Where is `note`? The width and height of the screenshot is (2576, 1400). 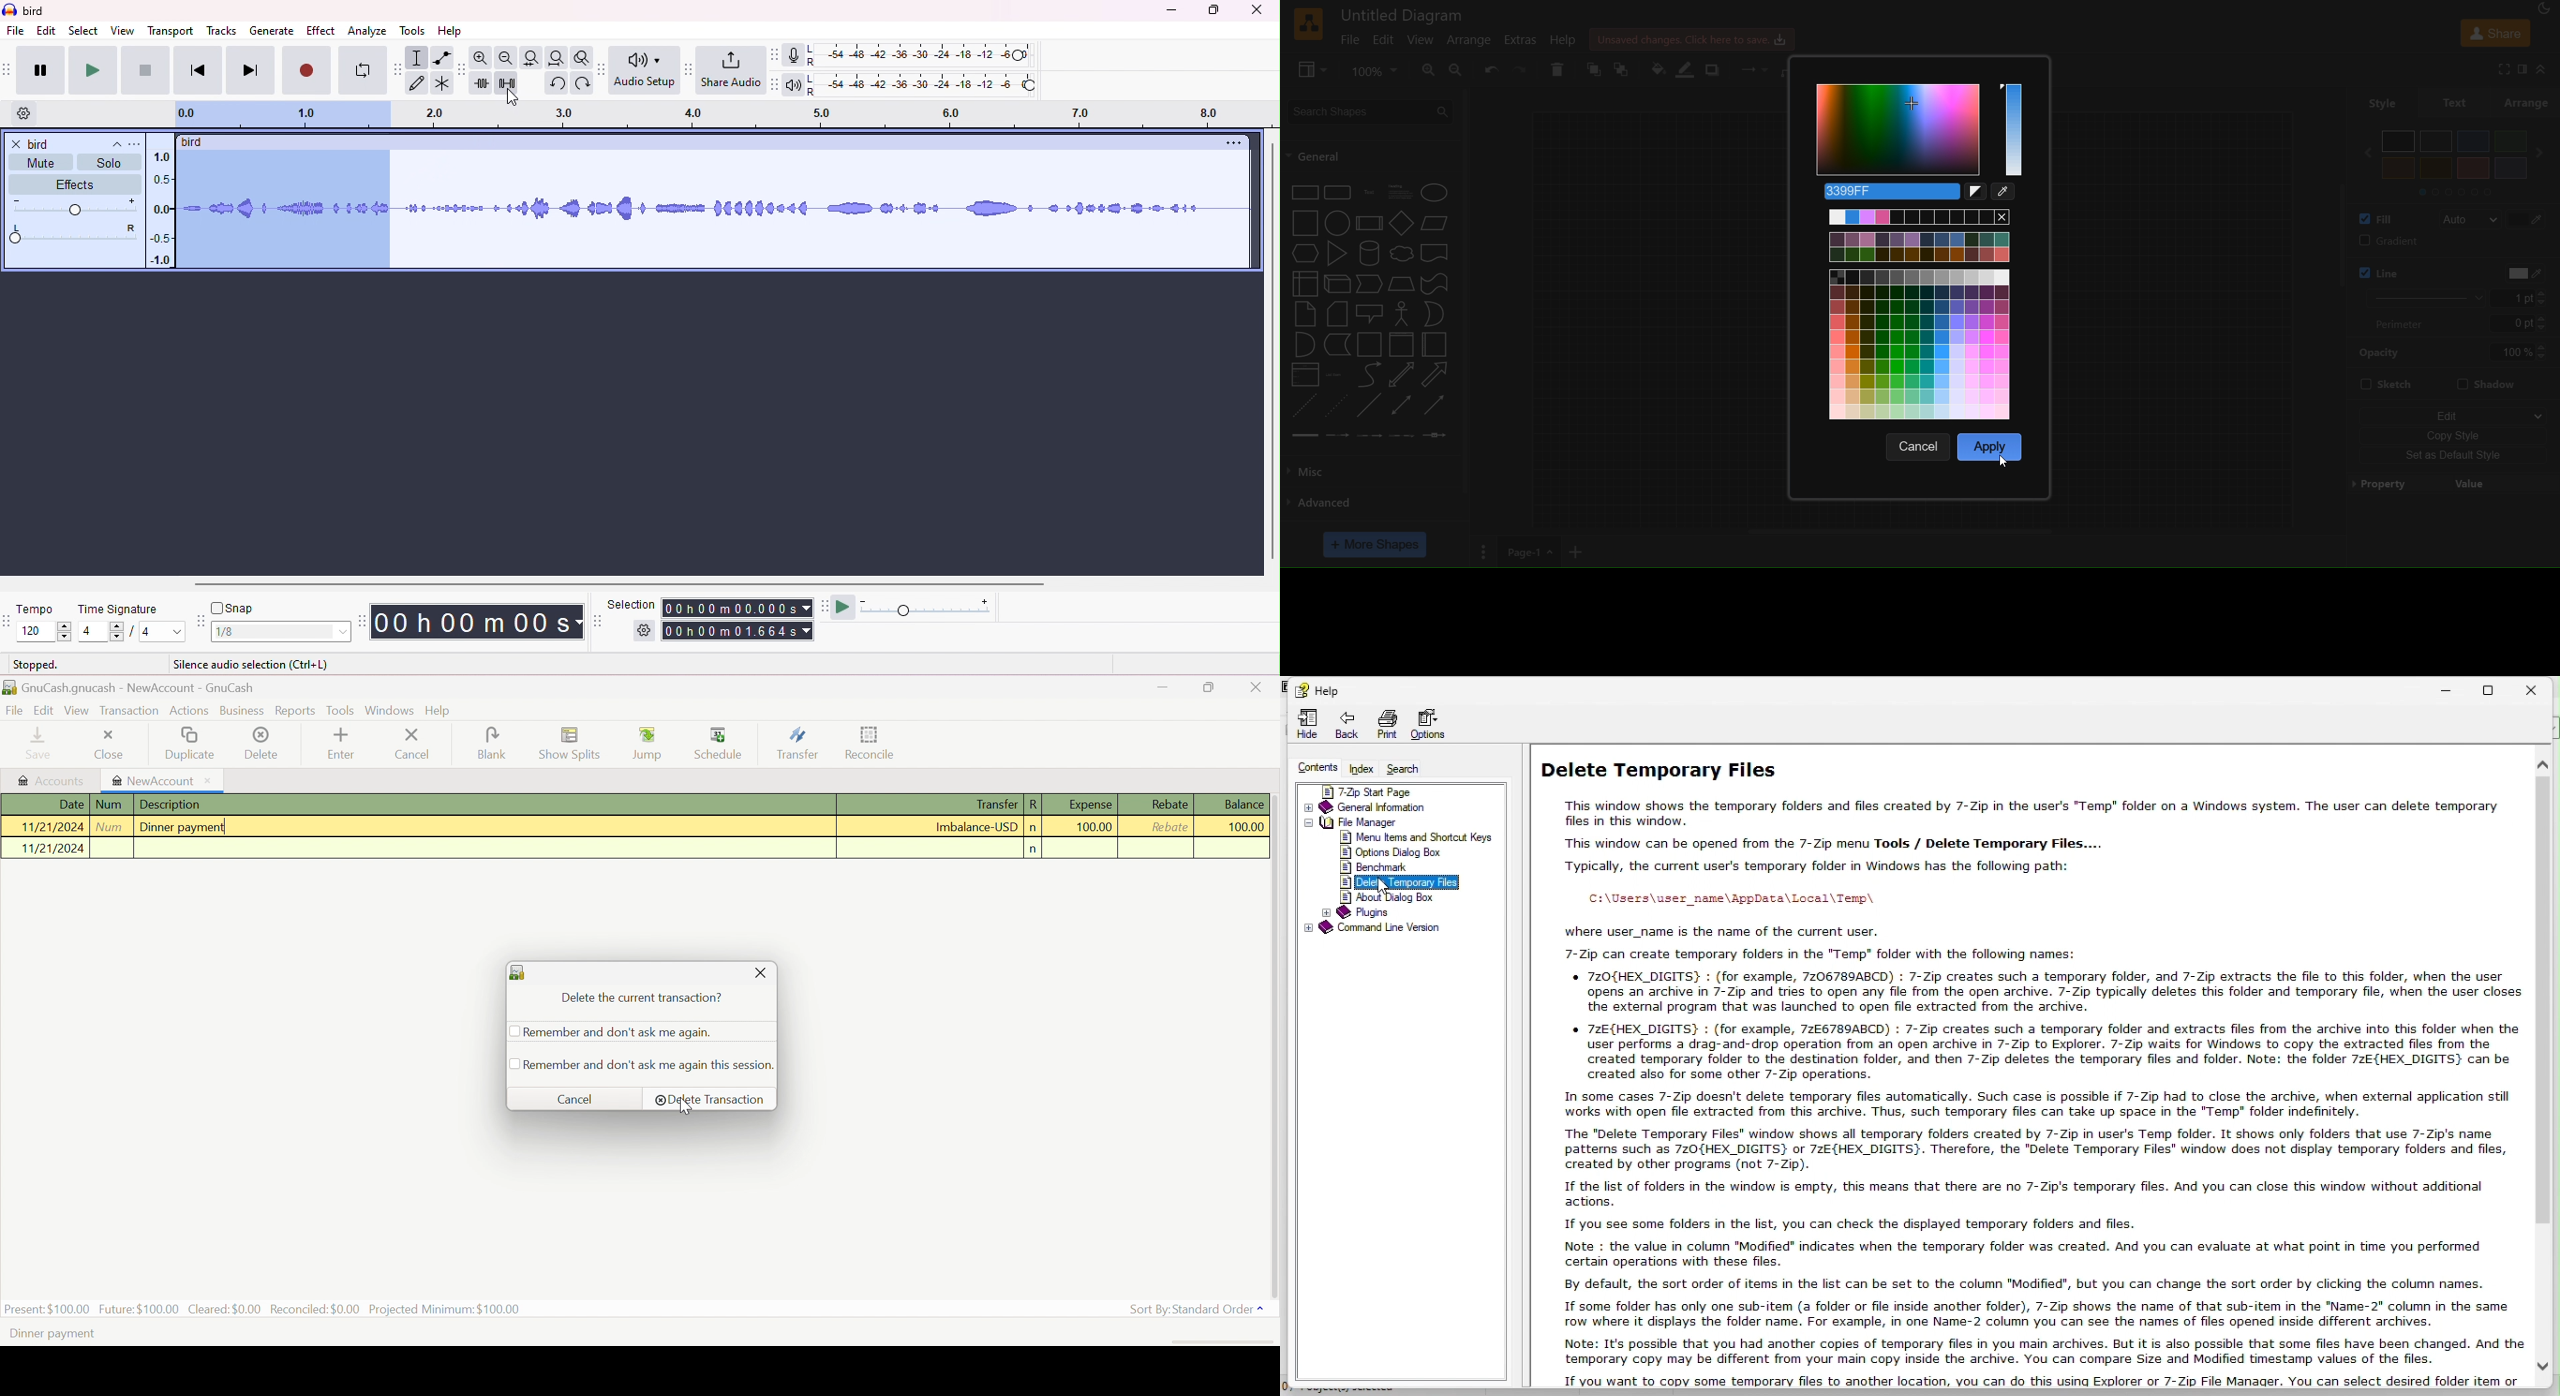 note is located at coordinates (1304, 313).